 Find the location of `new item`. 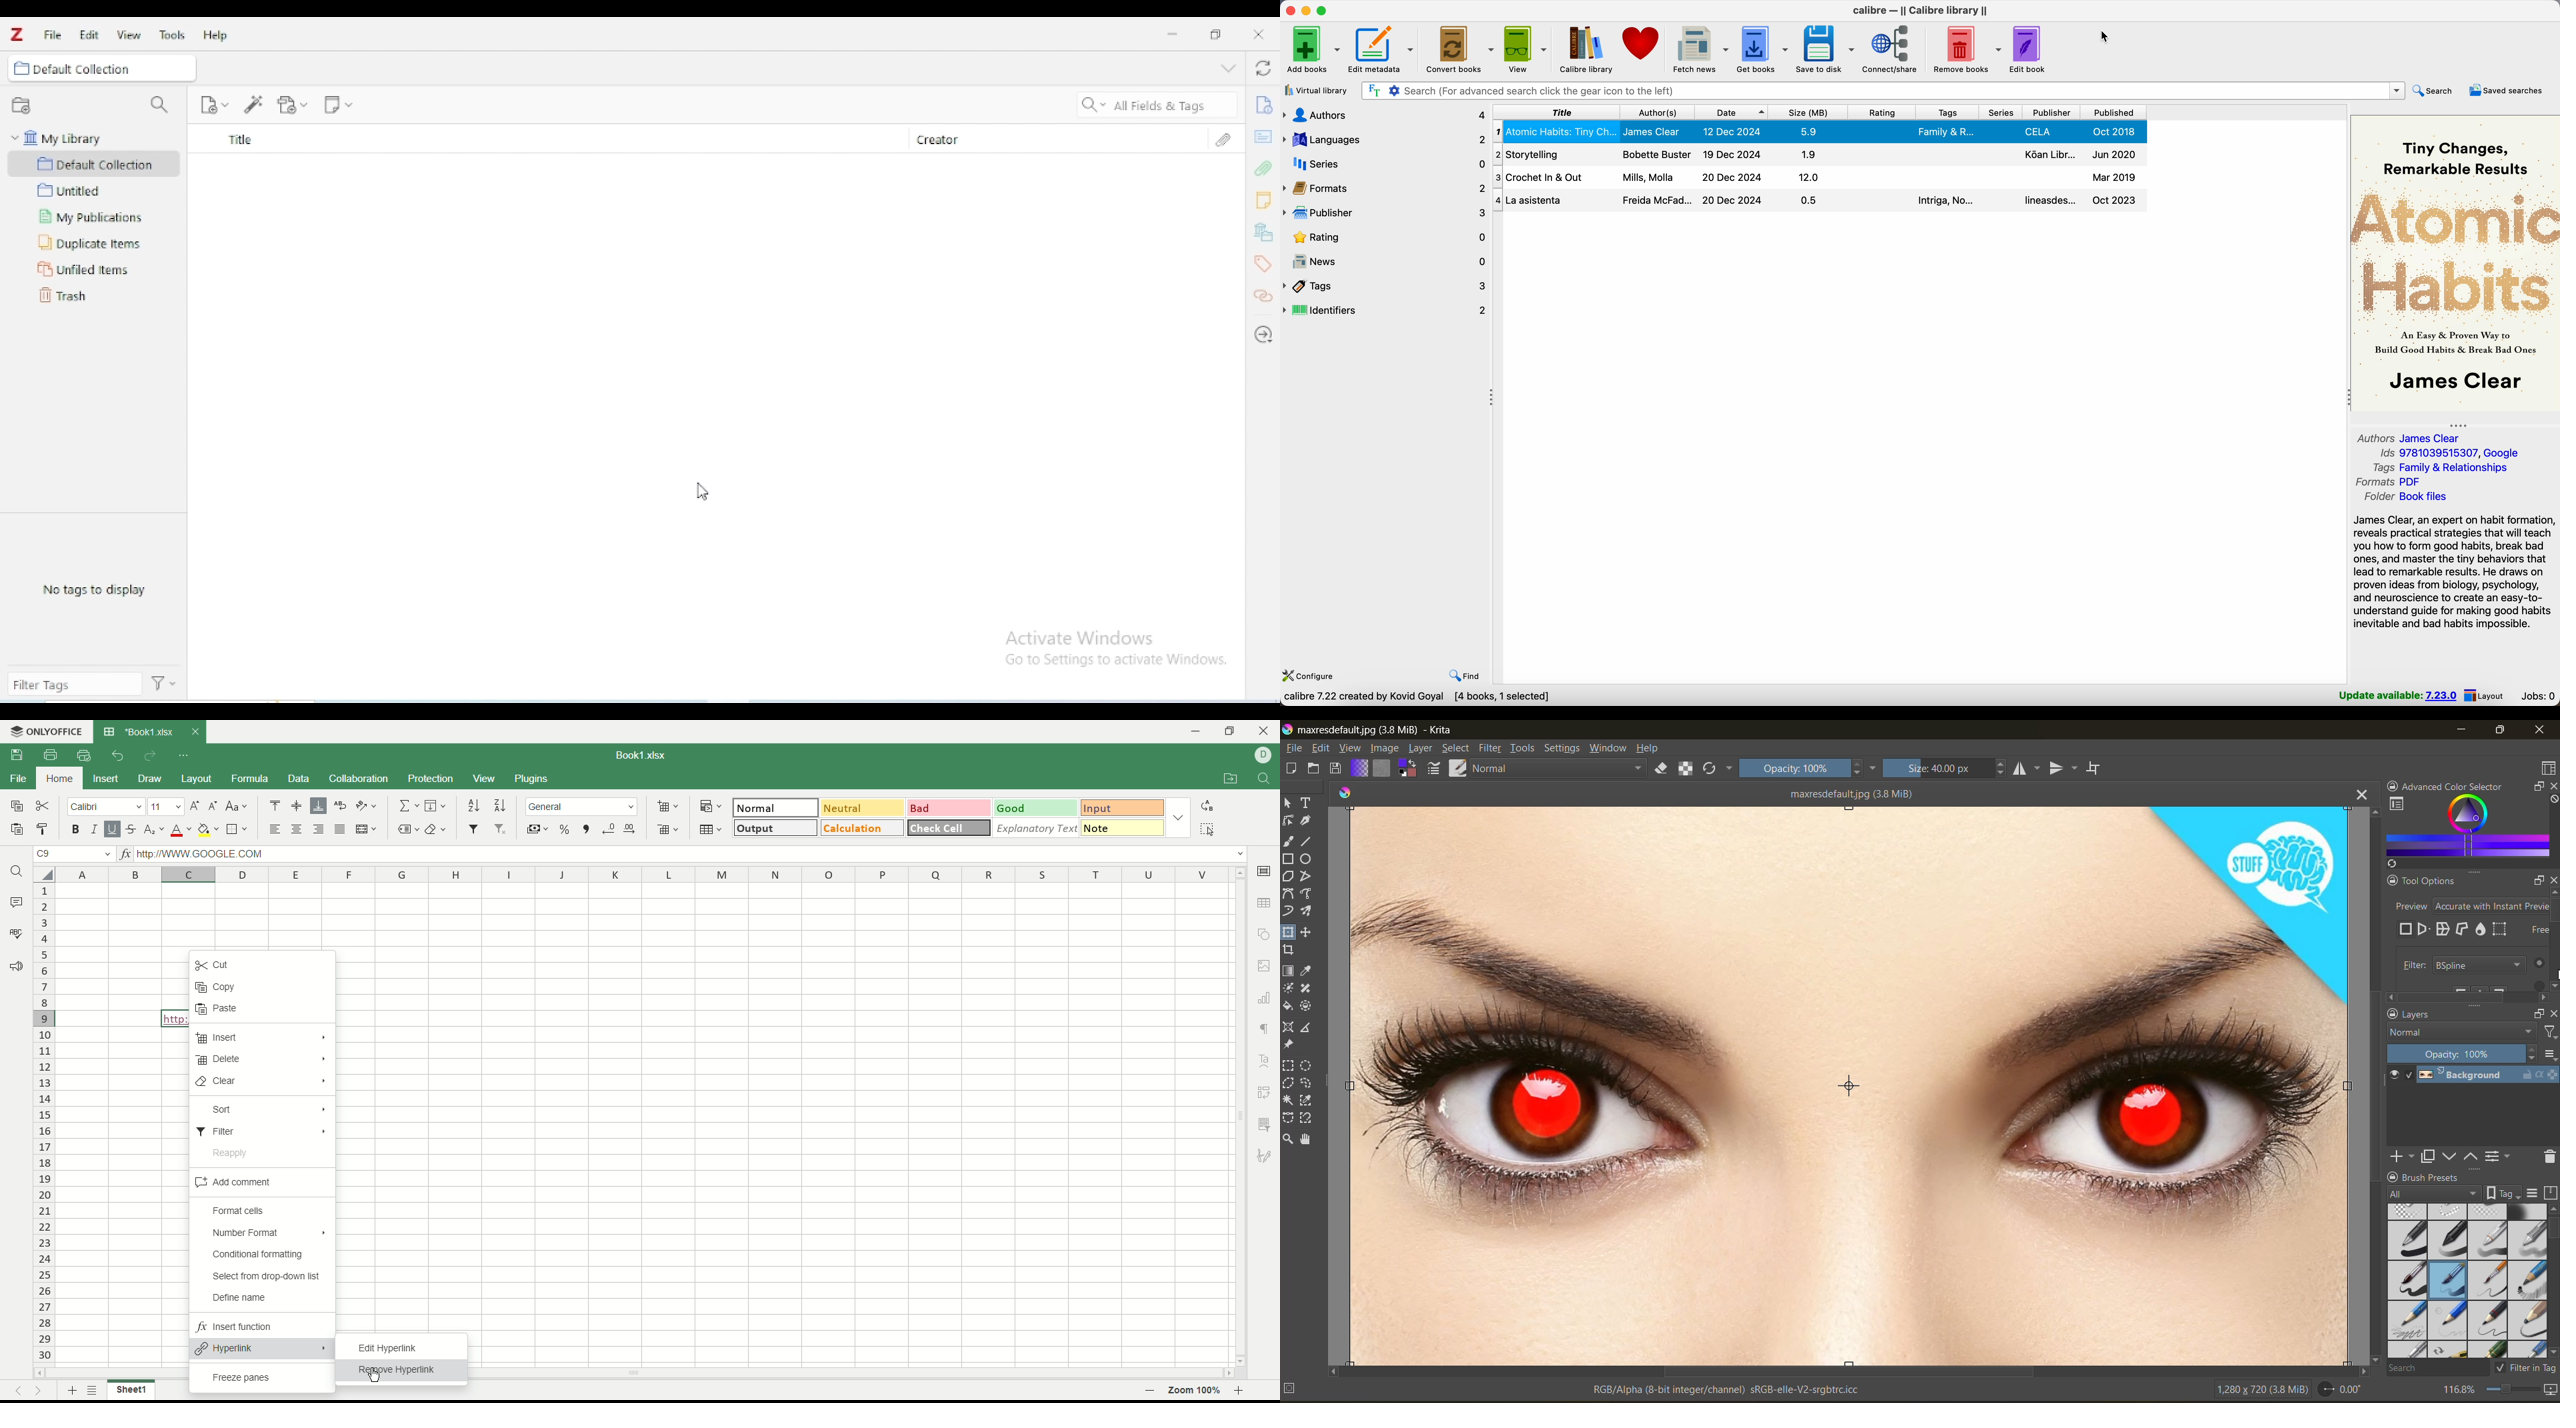

new item is located at coordinates (214, 104).